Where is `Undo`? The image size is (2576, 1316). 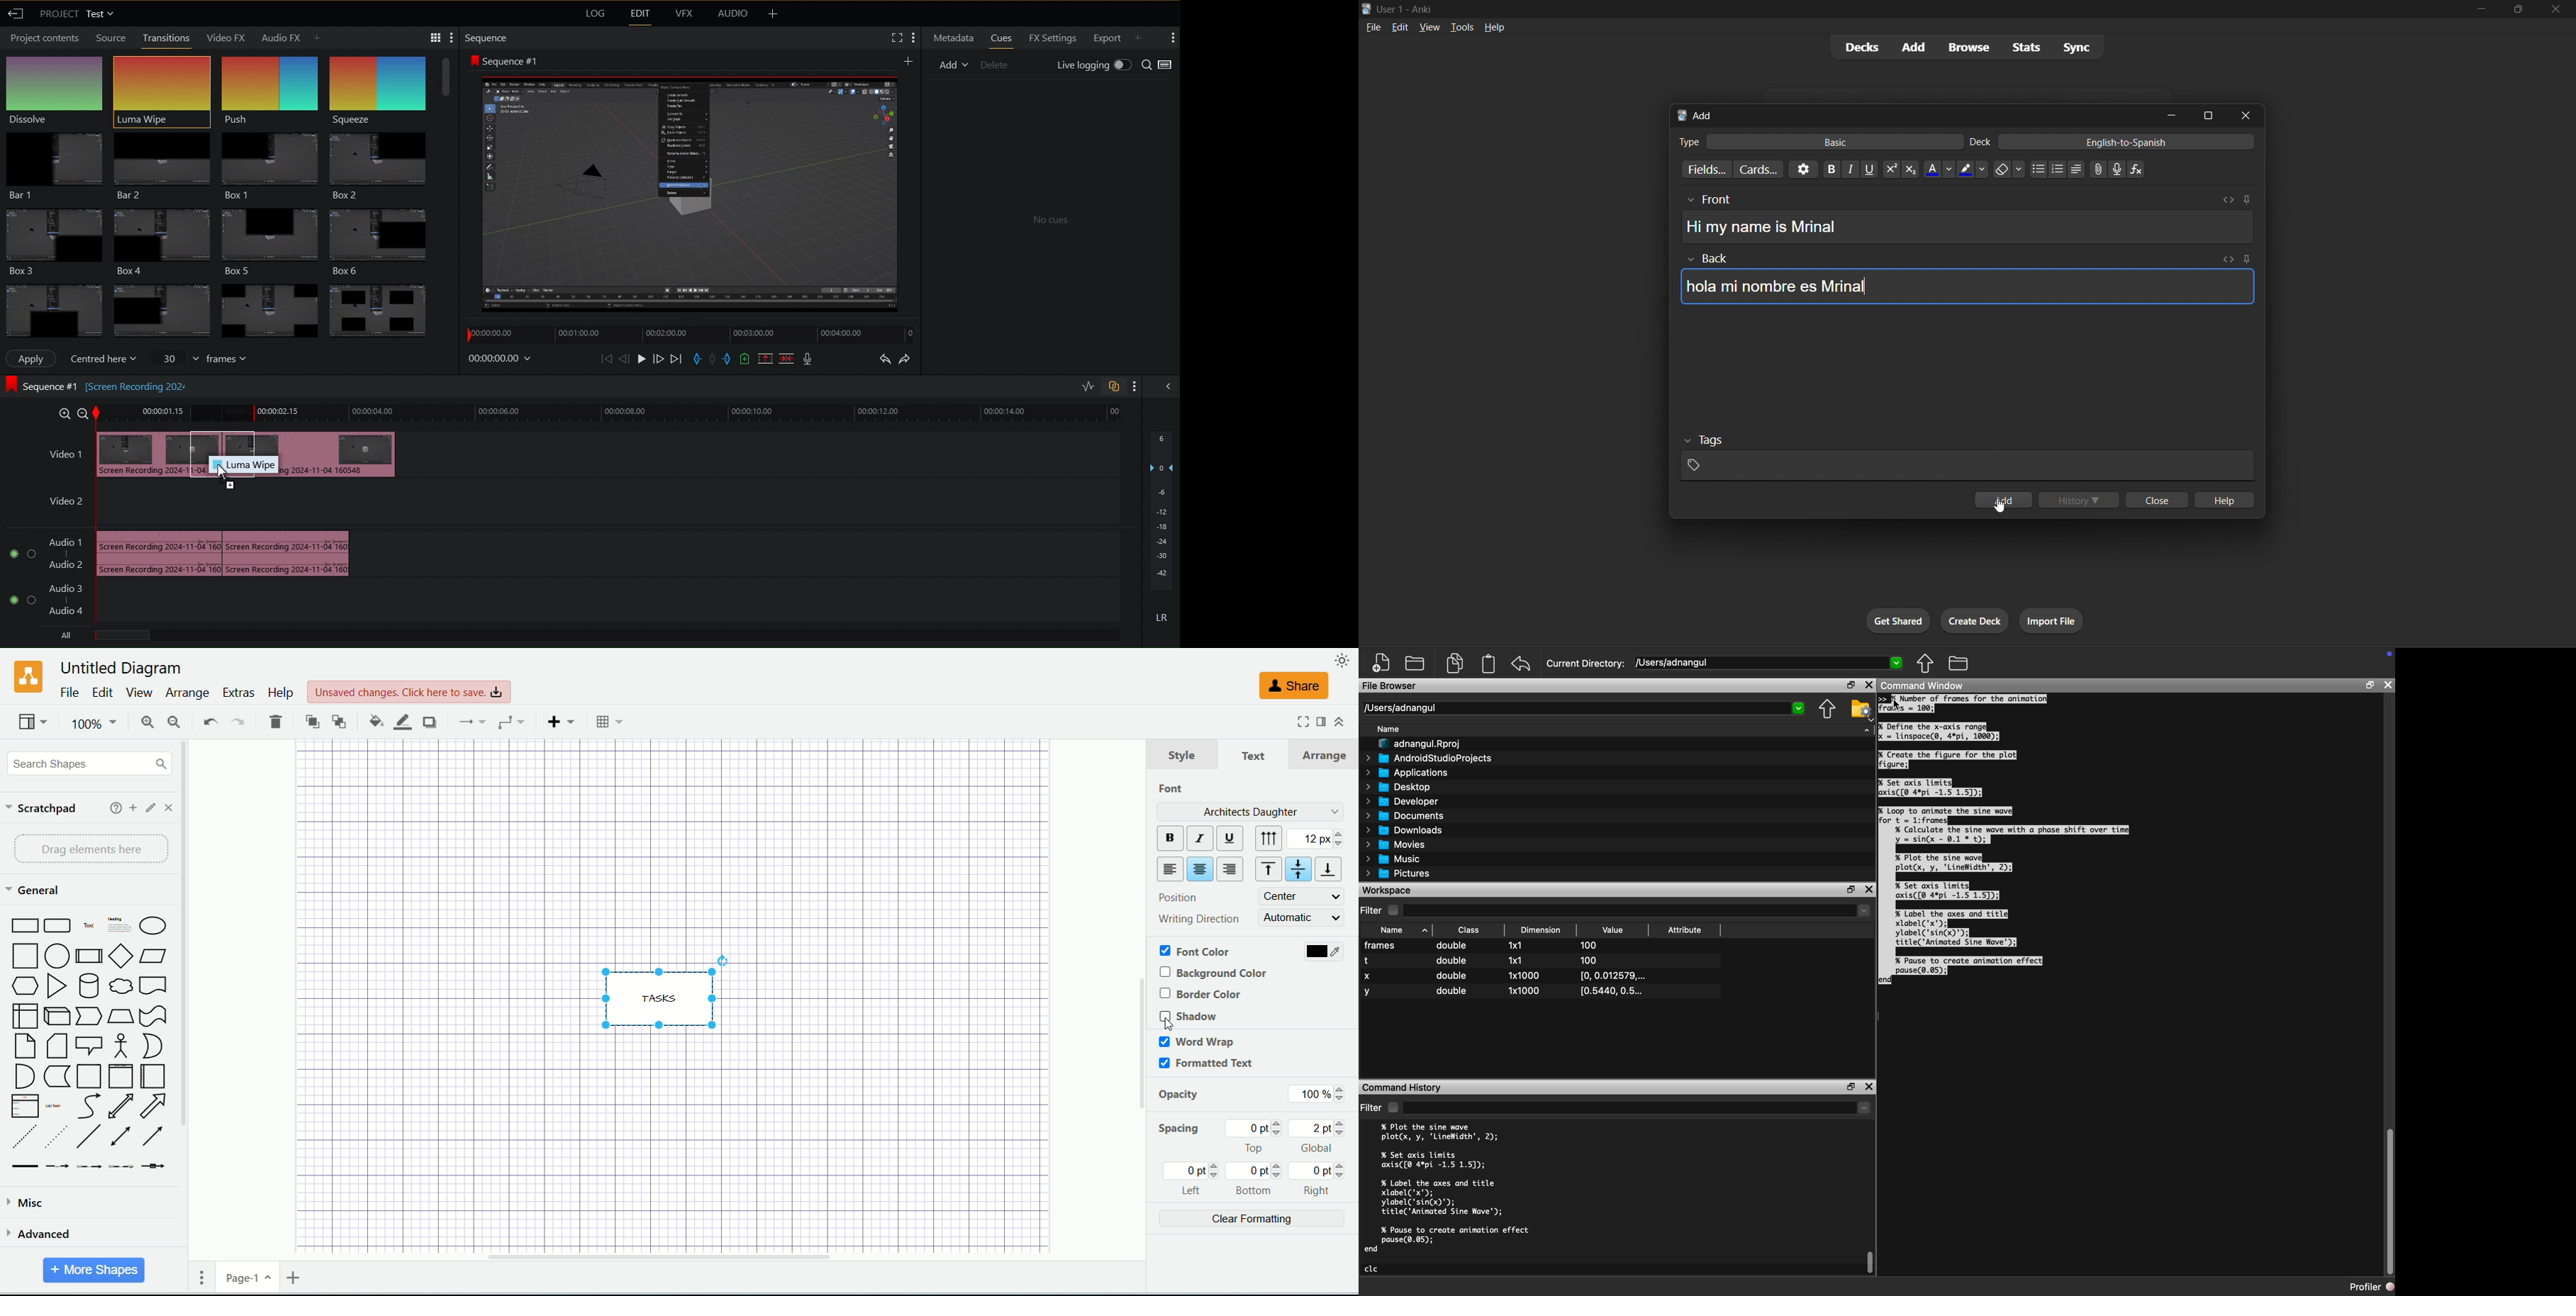
Undo is located at coordinates (883, 358).